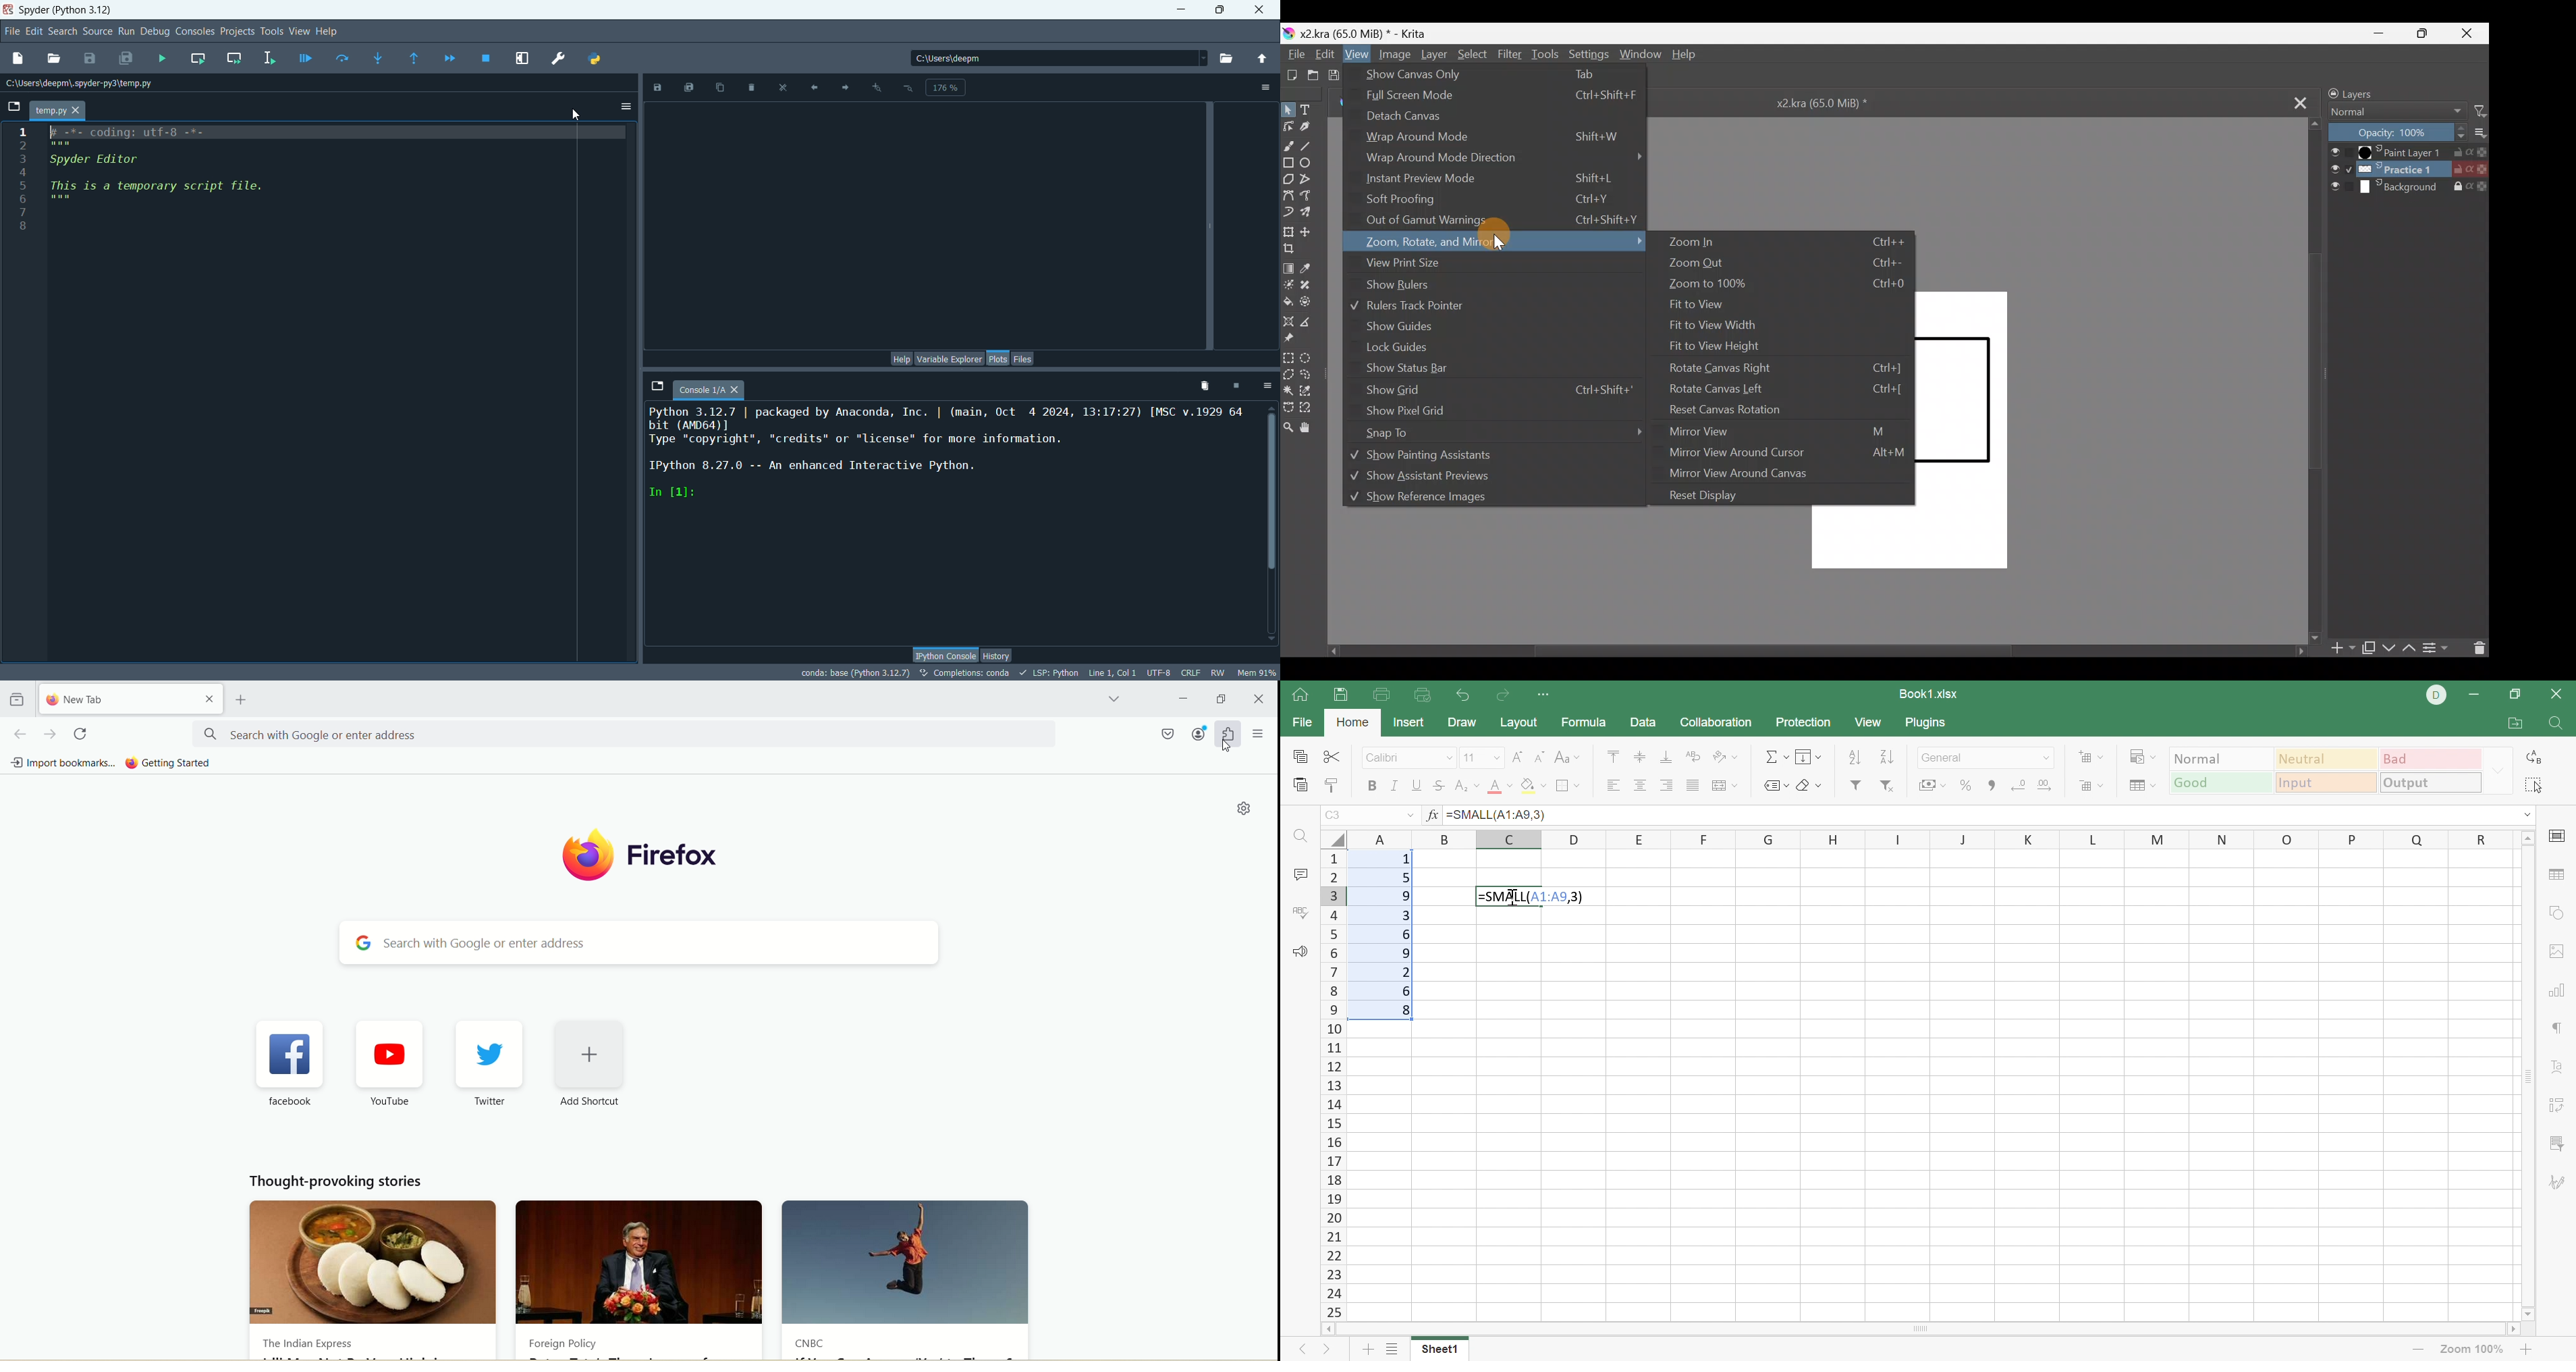 This screenshot has height=1372, width=2576. I want to click on Filter, so click(1856, 784).